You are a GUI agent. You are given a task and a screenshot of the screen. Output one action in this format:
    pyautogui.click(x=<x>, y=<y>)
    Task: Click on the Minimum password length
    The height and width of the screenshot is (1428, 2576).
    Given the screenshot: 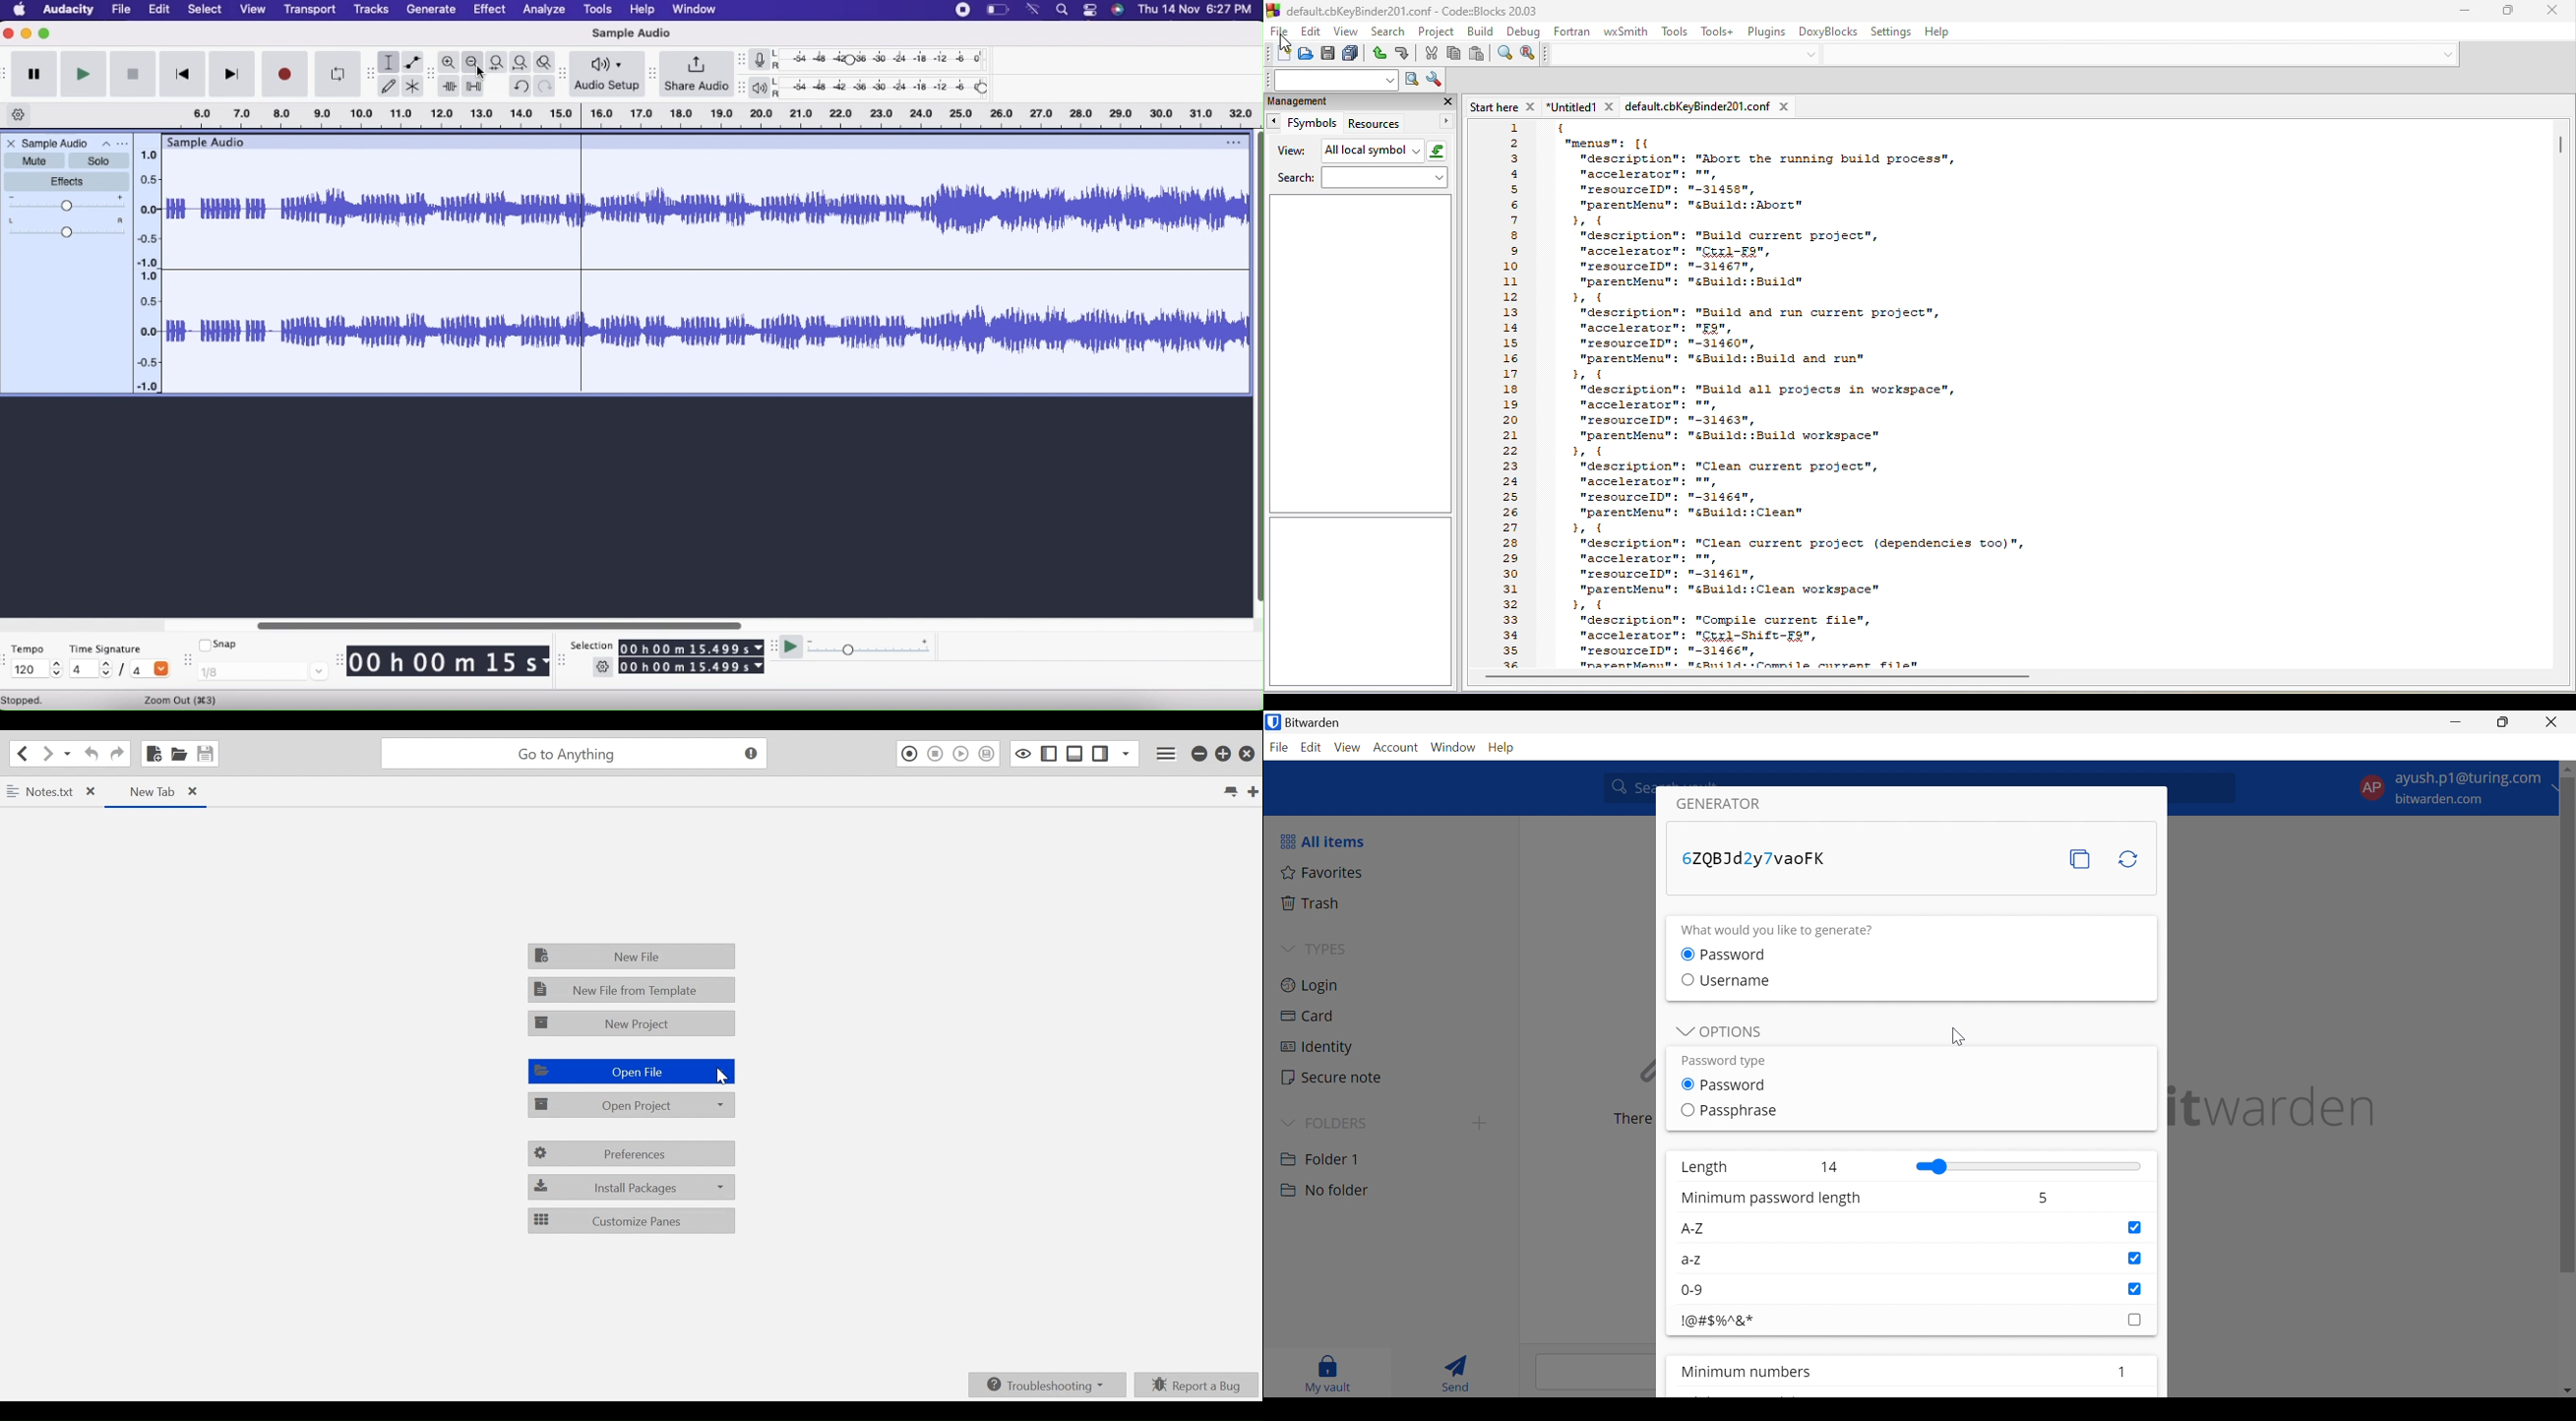 What is the action you would take?
    pyautogui.click(x=1773, y=1200)
    